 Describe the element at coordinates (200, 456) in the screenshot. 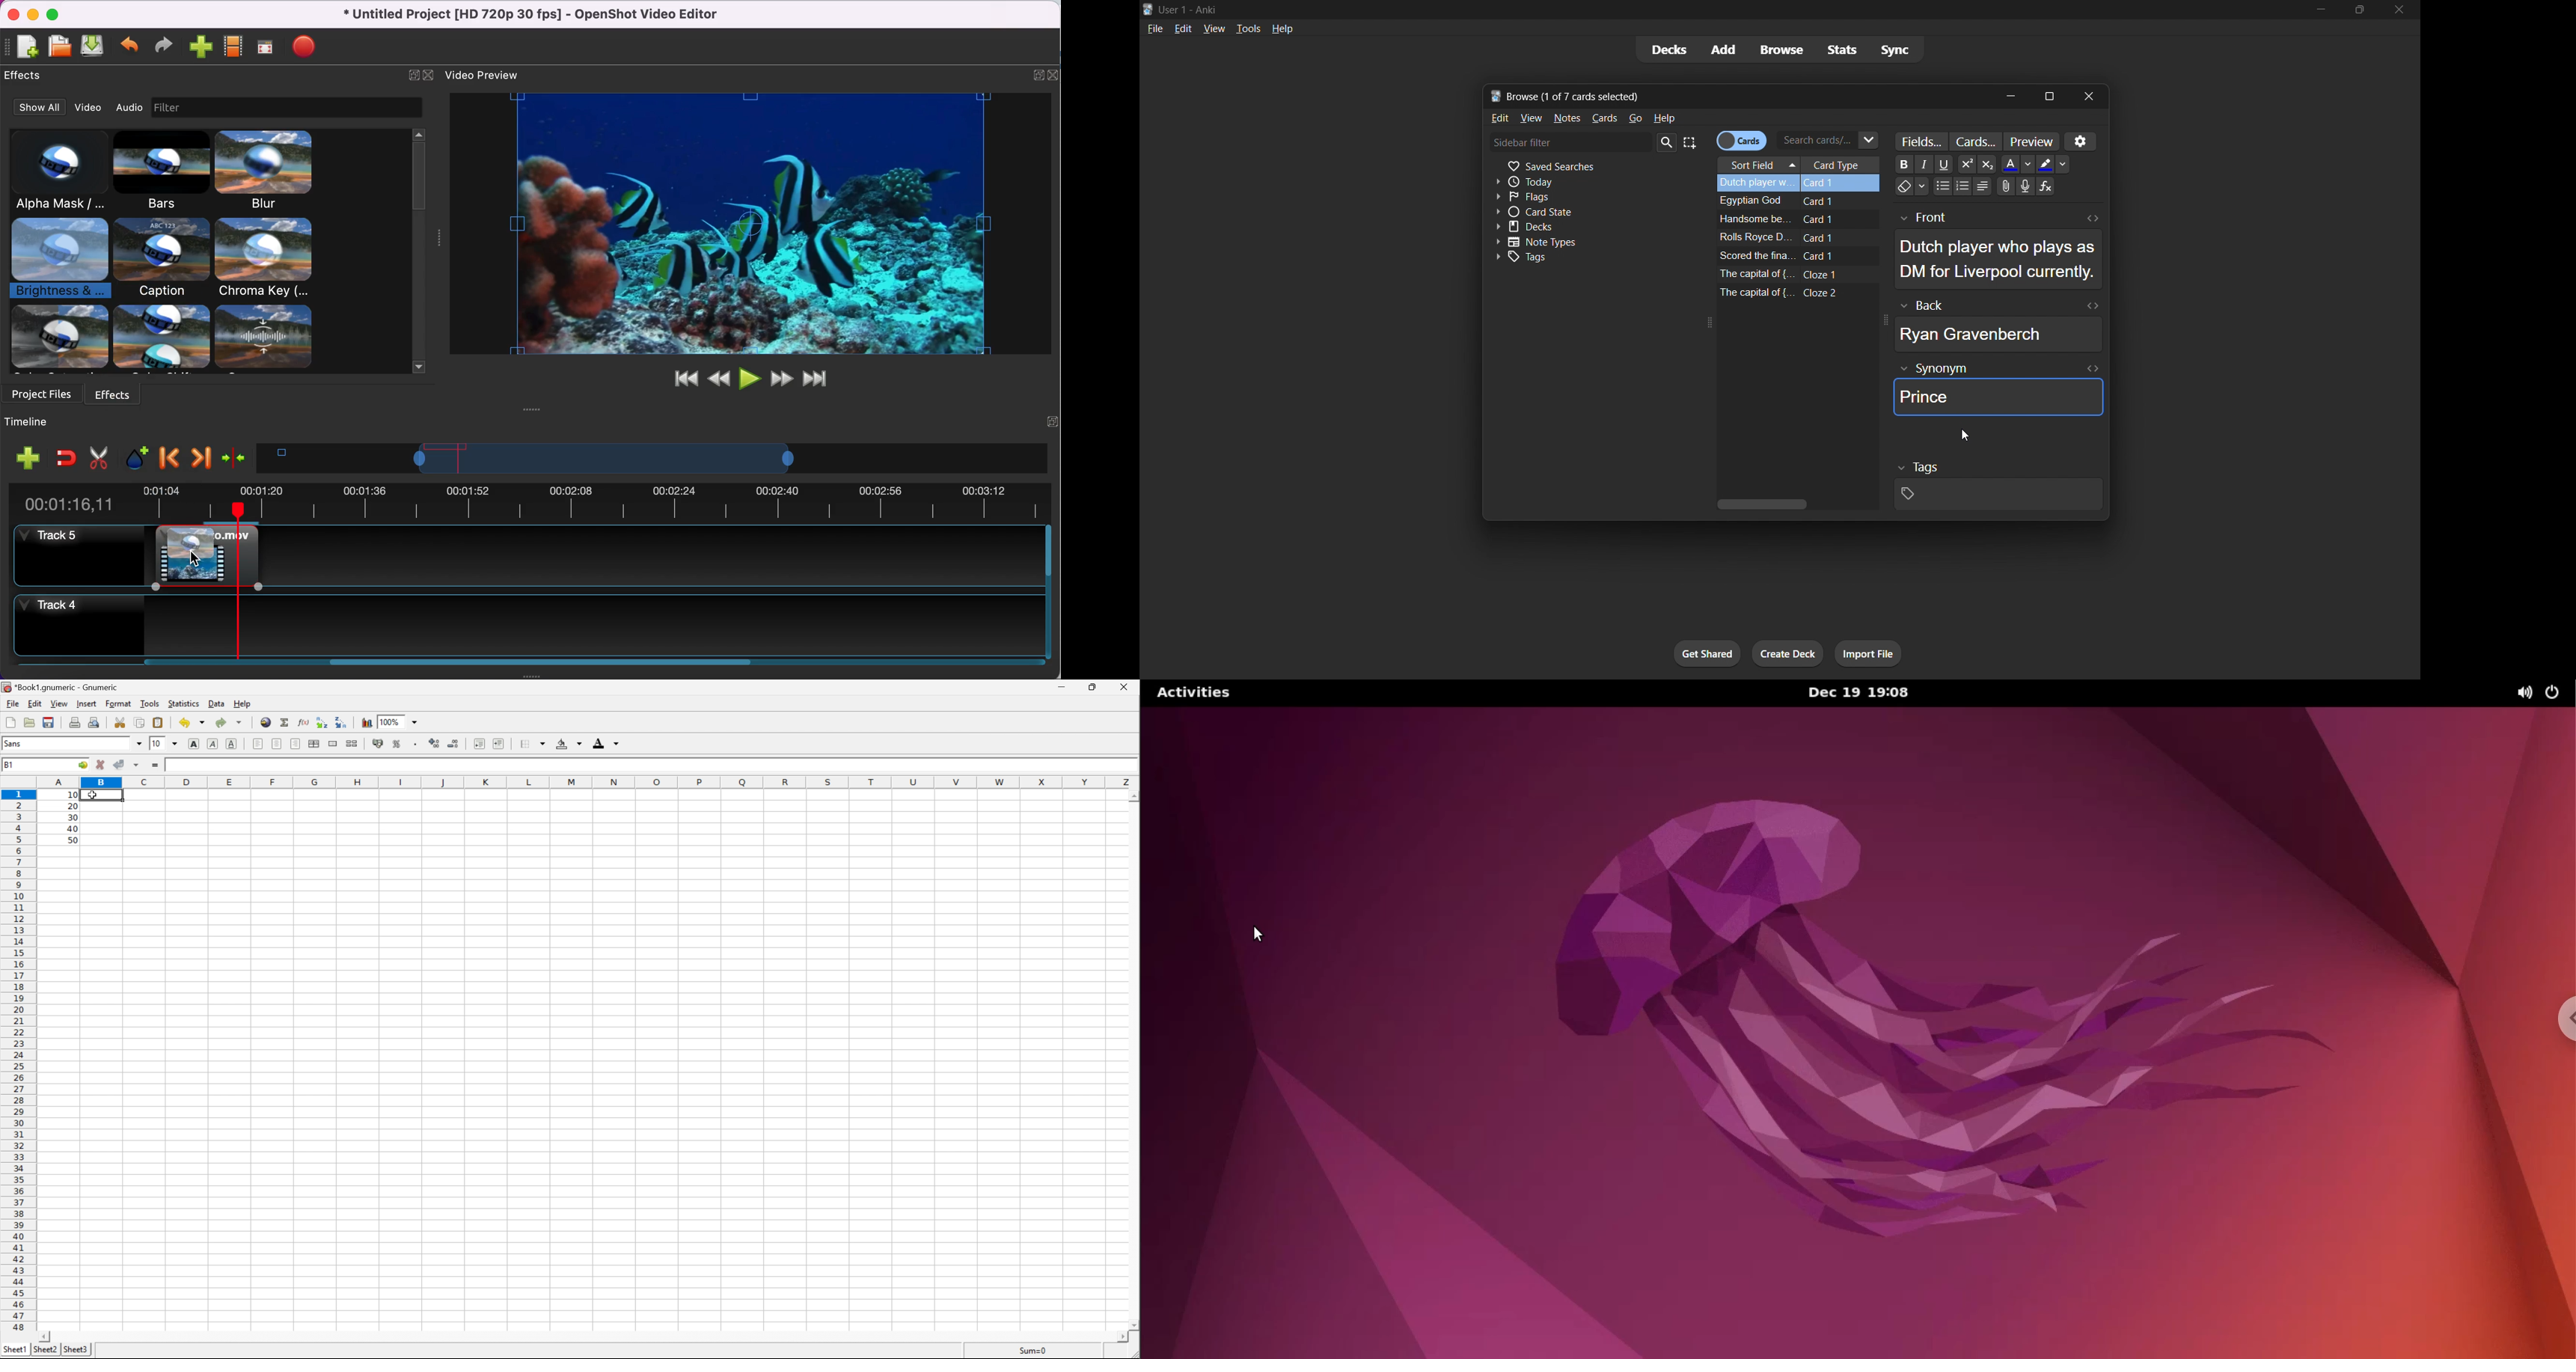

I see `next marker` at that location.